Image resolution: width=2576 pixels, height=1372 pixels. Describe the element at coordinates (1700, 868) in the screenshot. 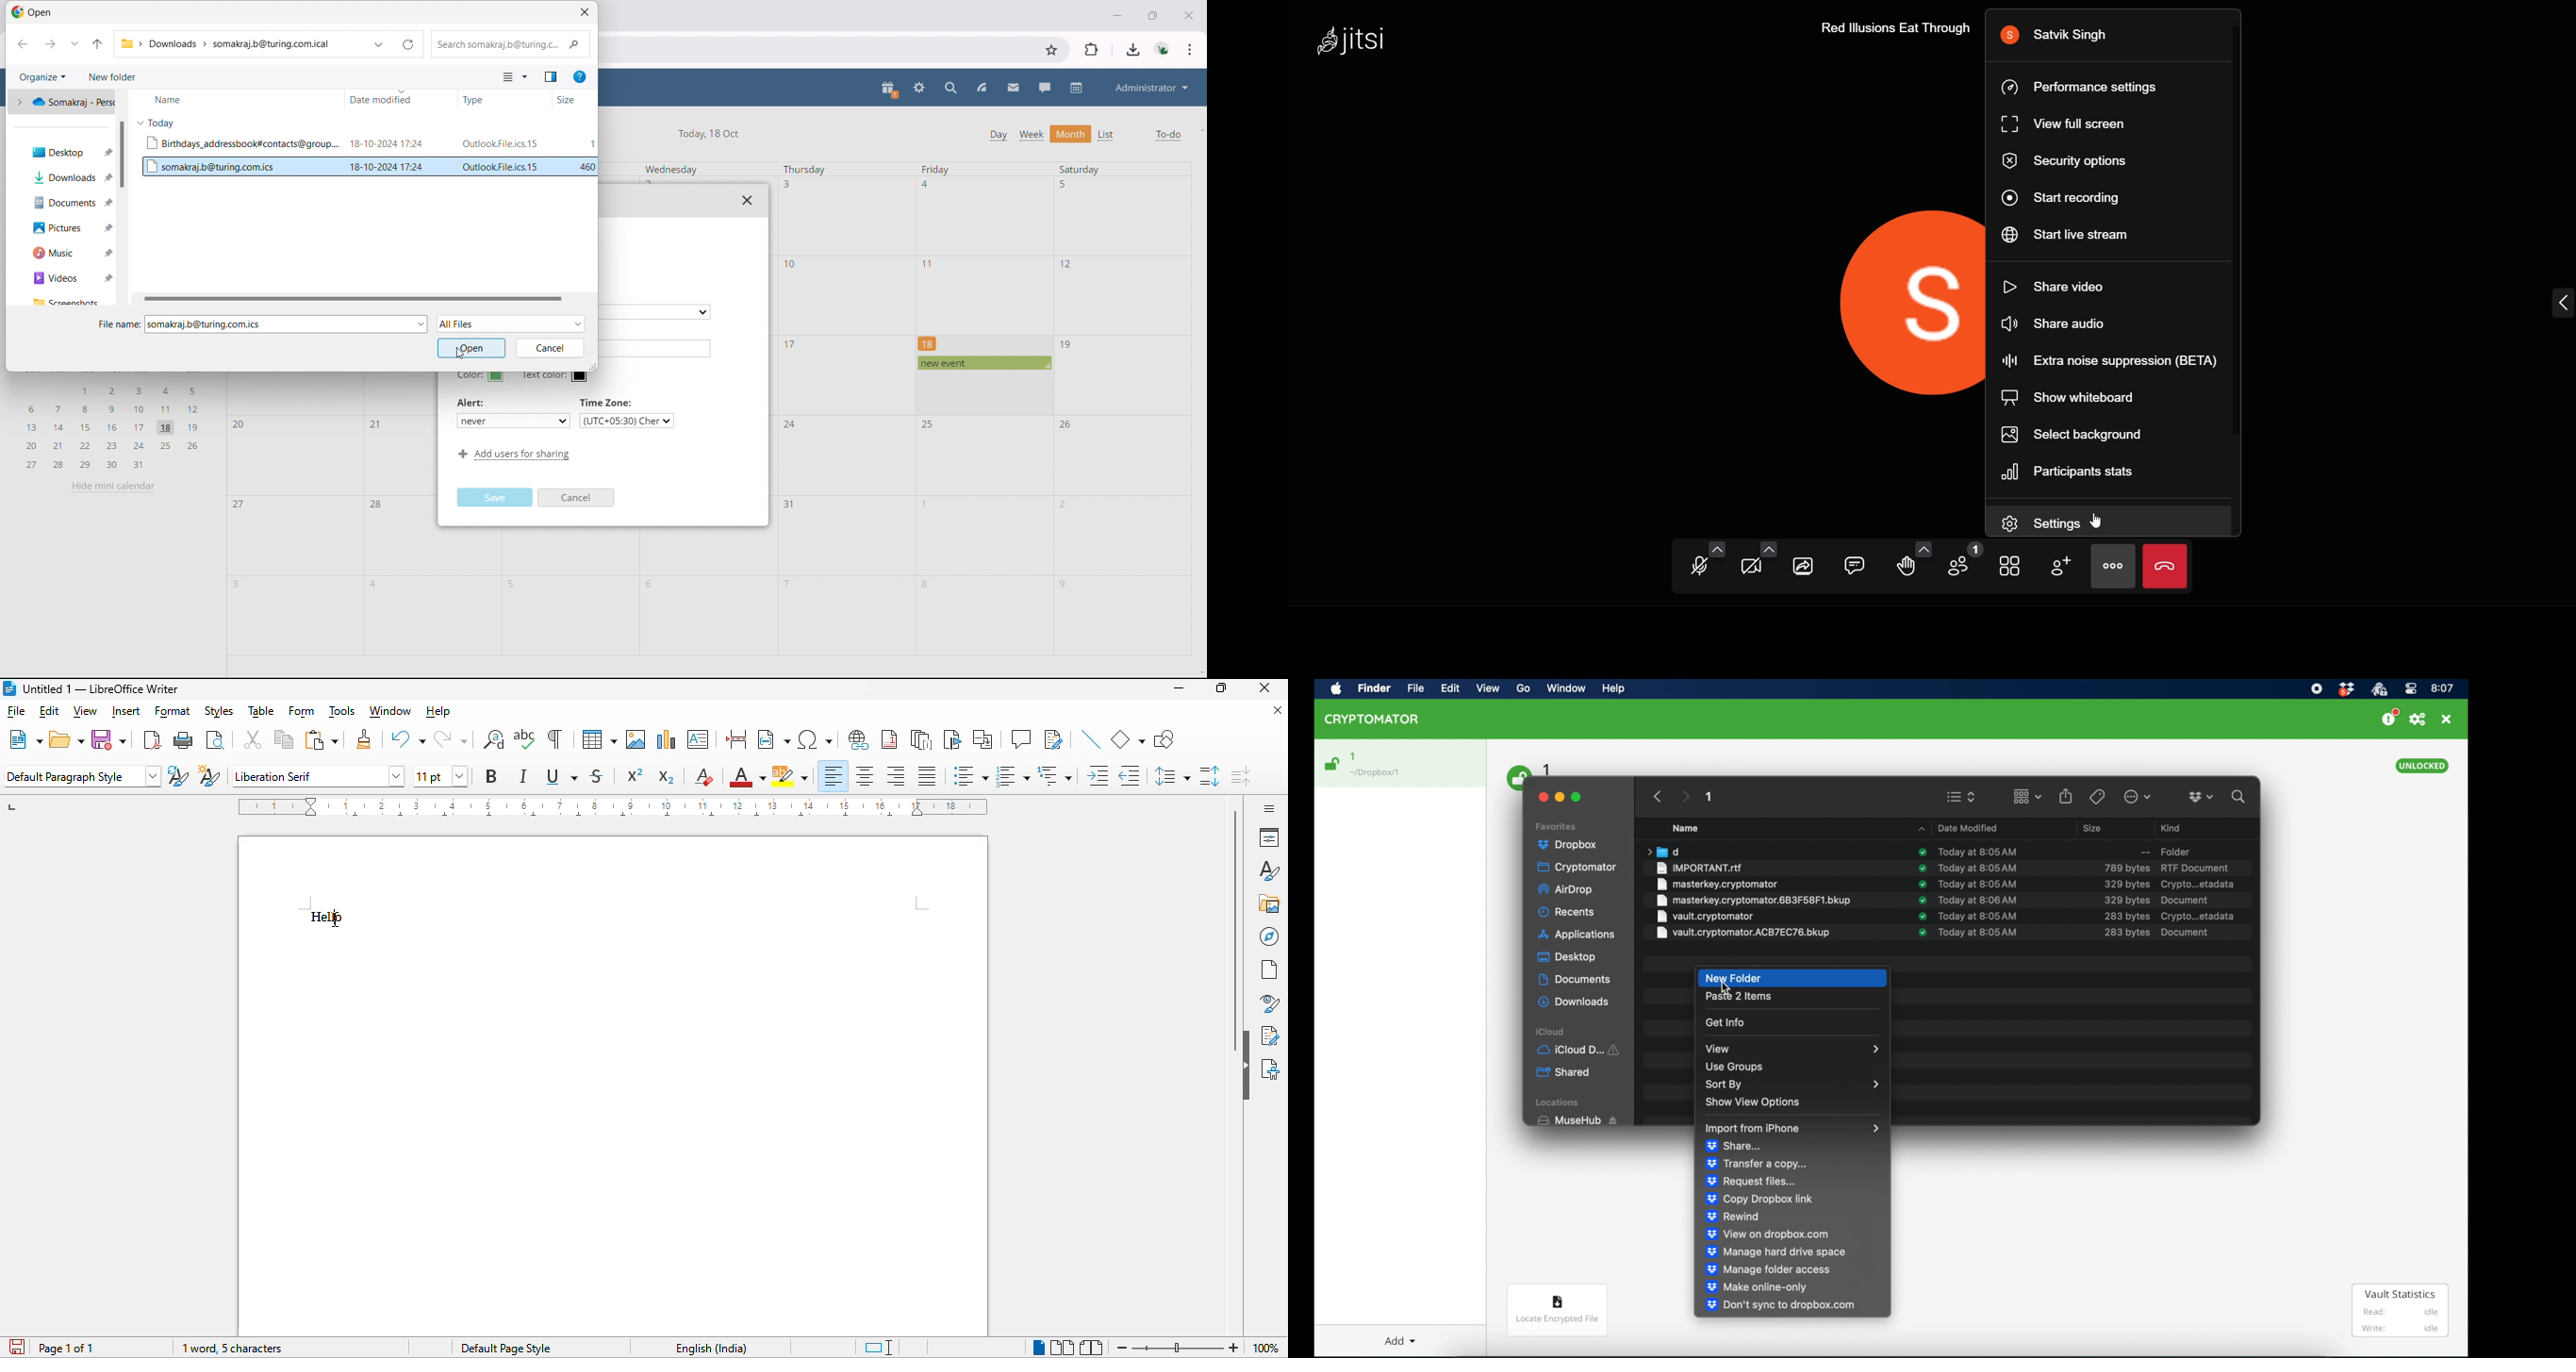

I see `file name` at that location.